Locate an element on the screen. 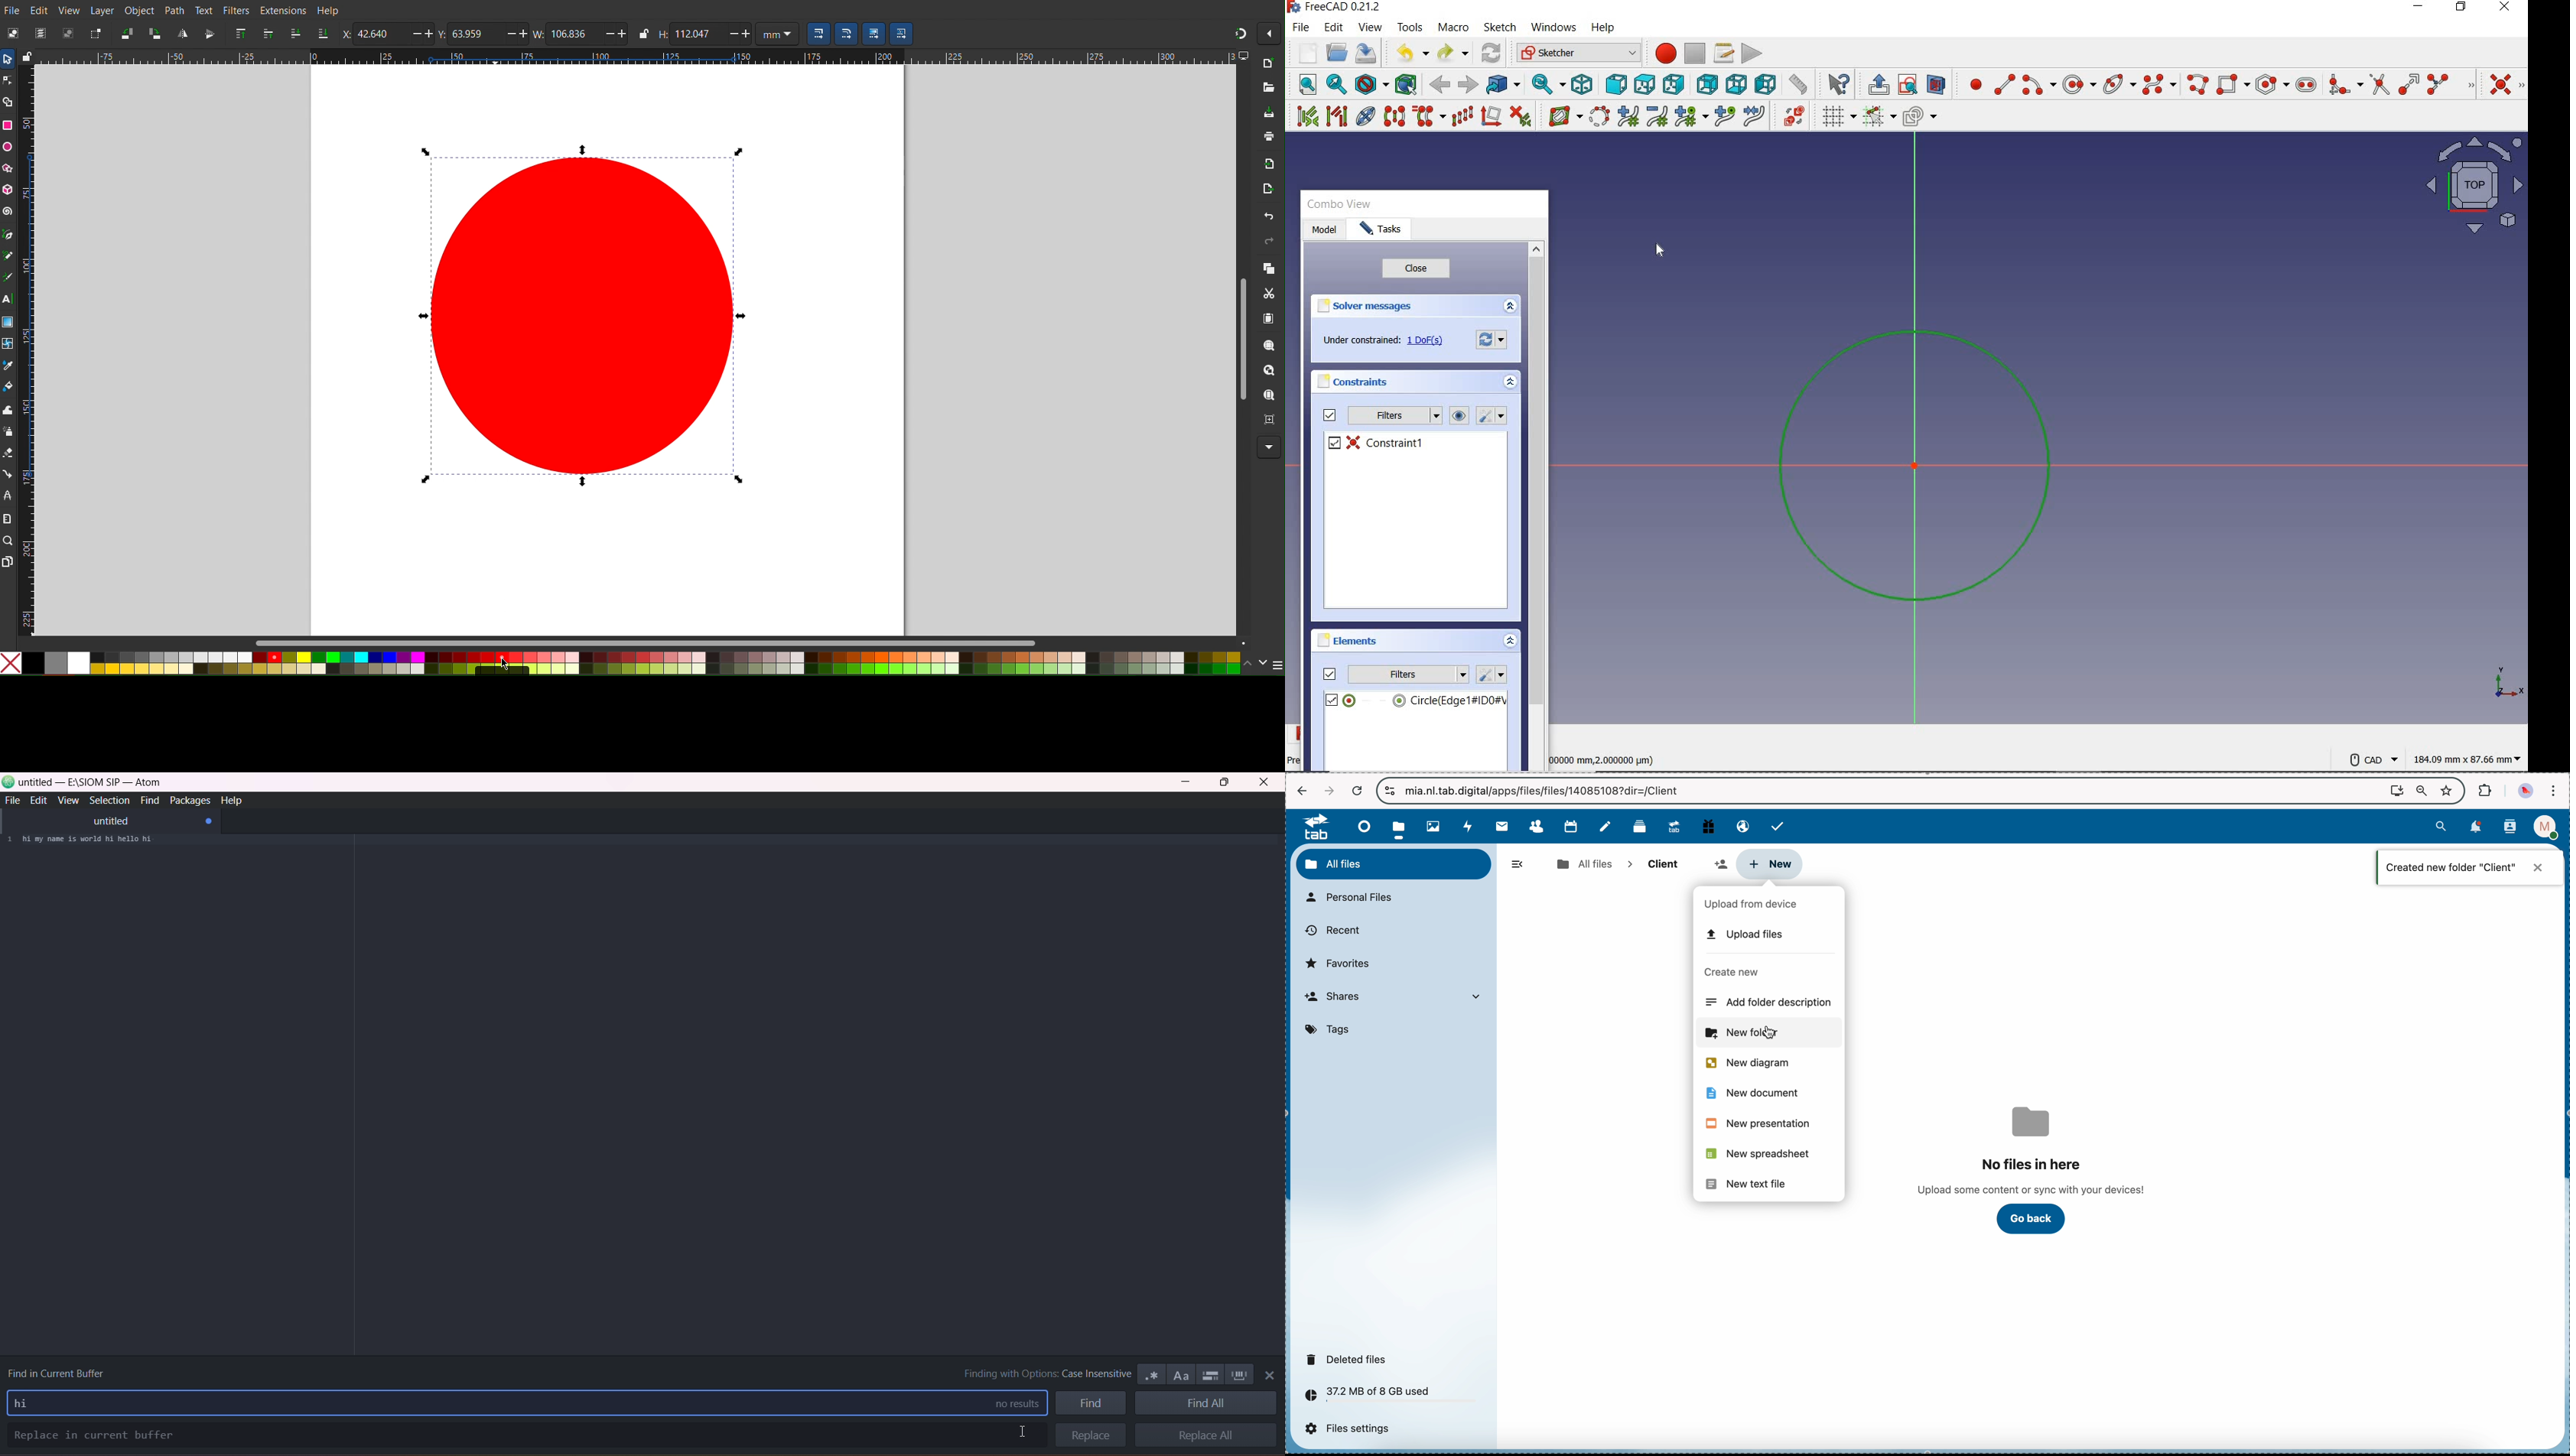  stop macro recording is located at coordinates (1695, 53).